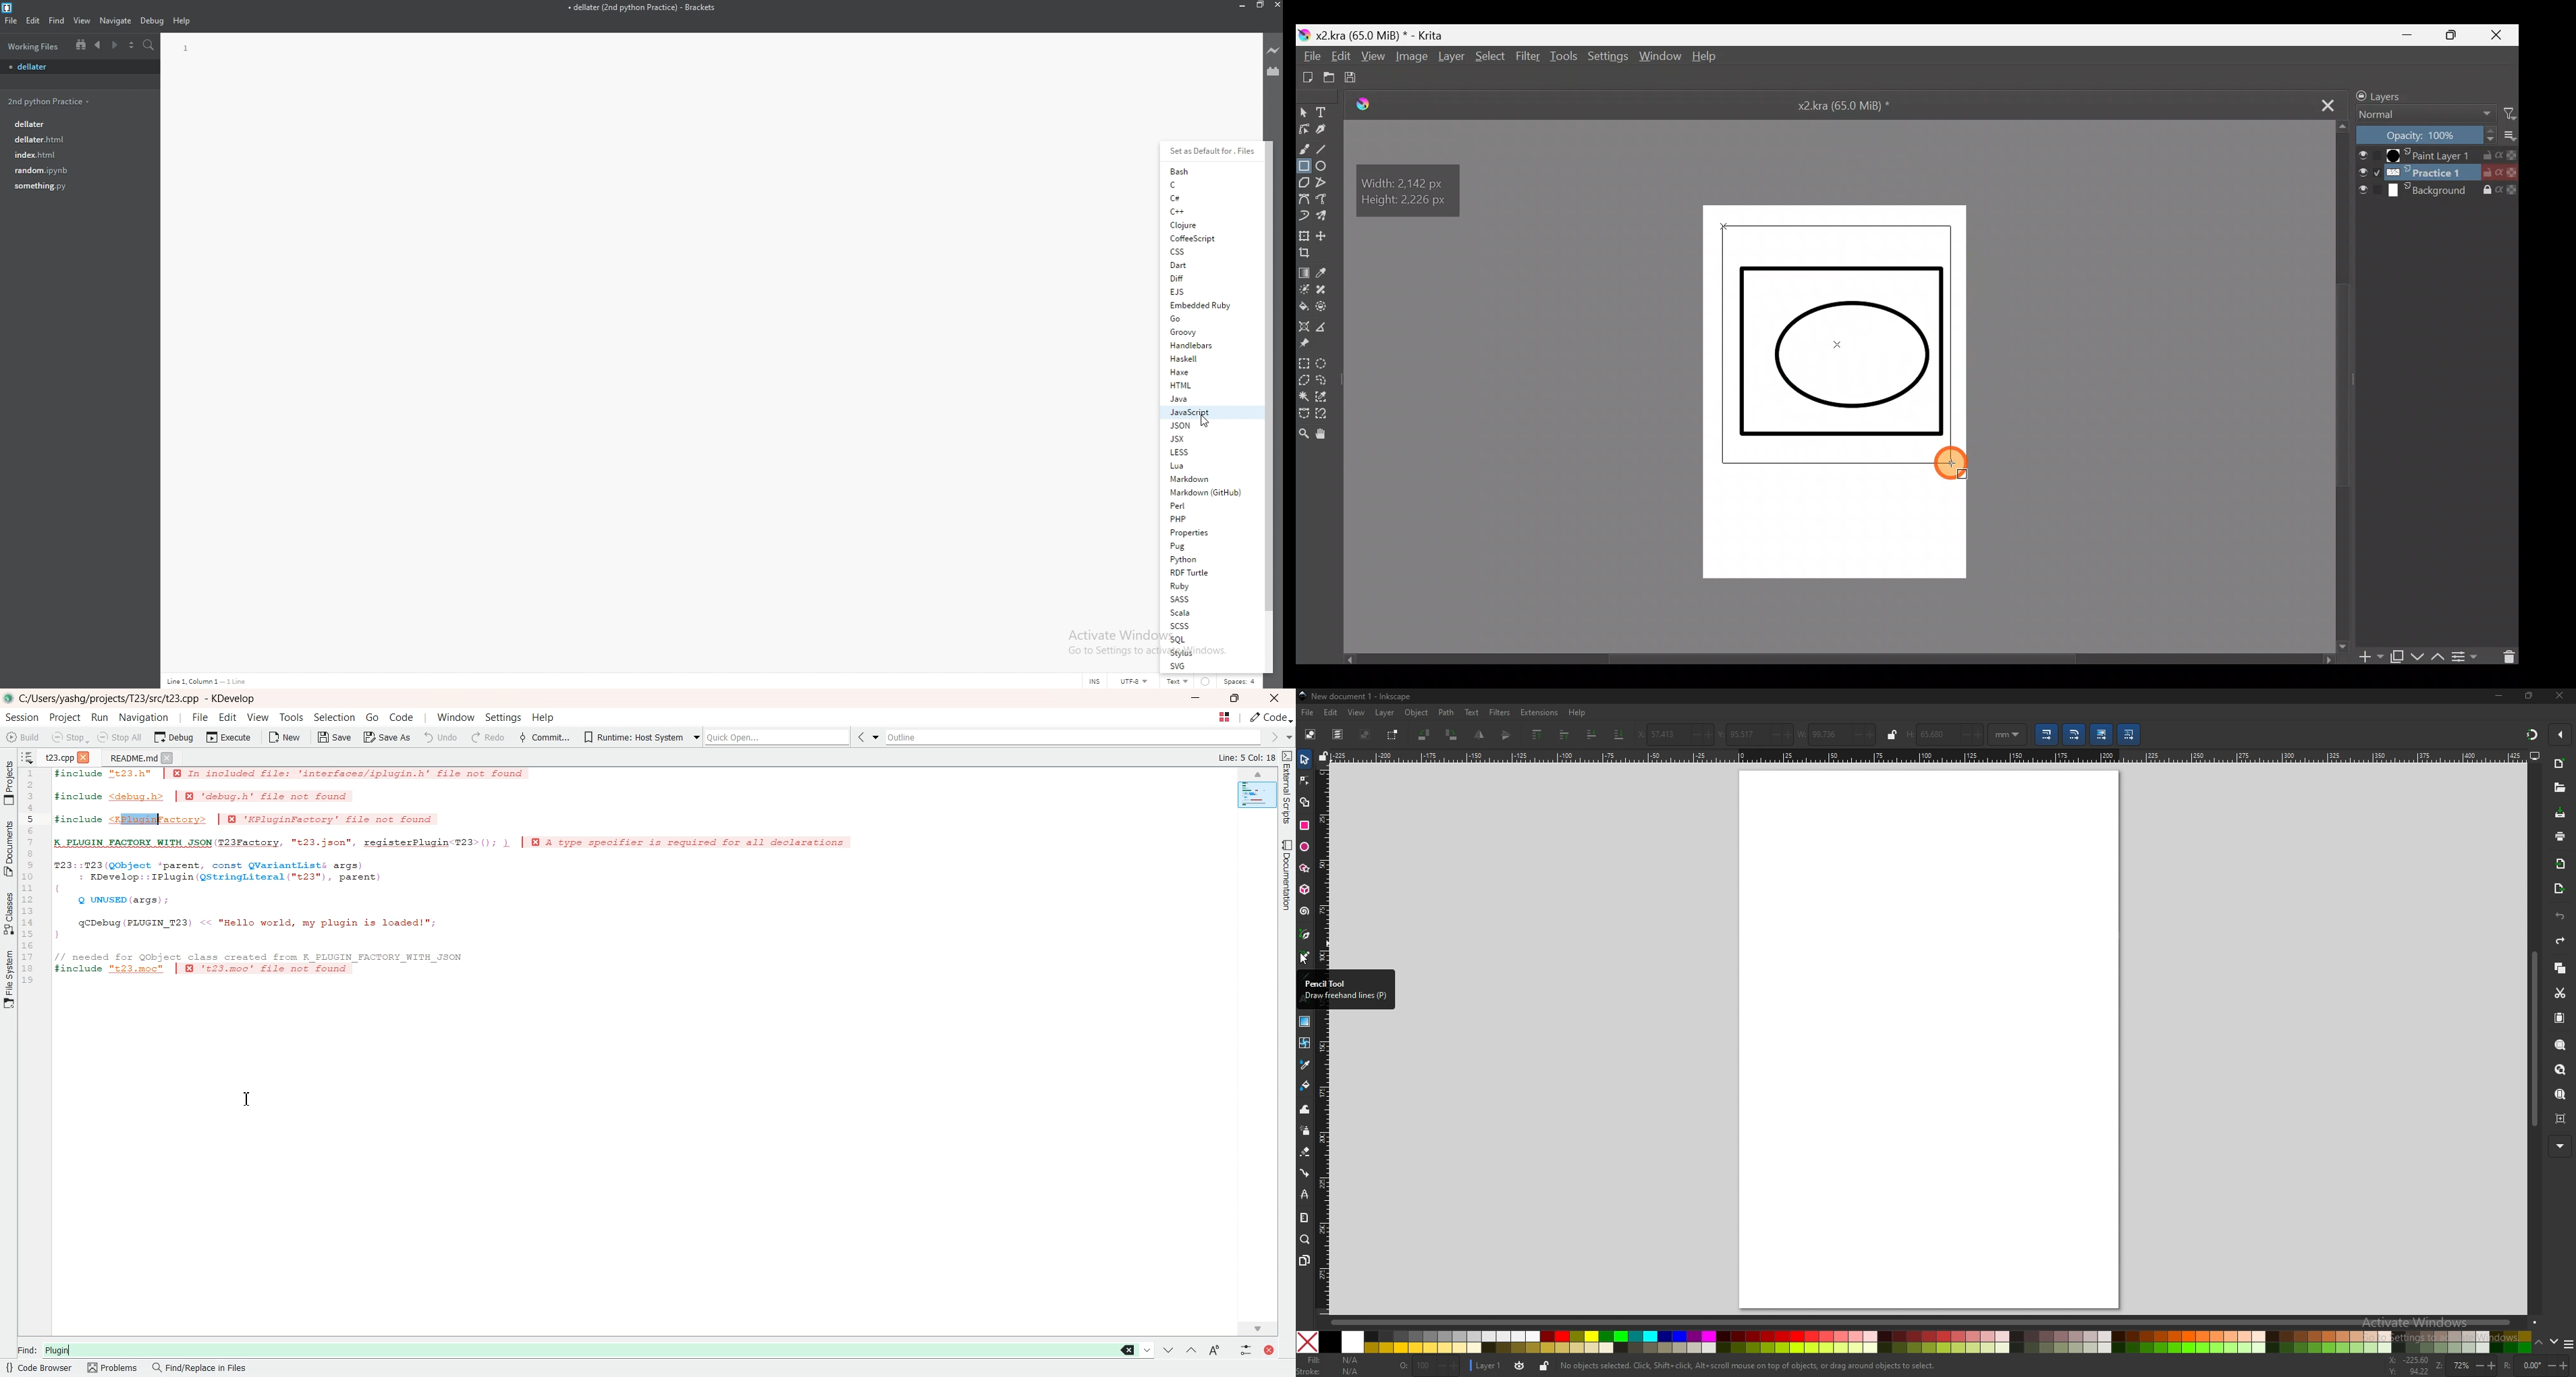 This screenshot has width=2576, height=1400. What do you see at coordinates (1305, 324) in the screenshot?
I see `Assistant tool` at bounding box center [1305, 324].